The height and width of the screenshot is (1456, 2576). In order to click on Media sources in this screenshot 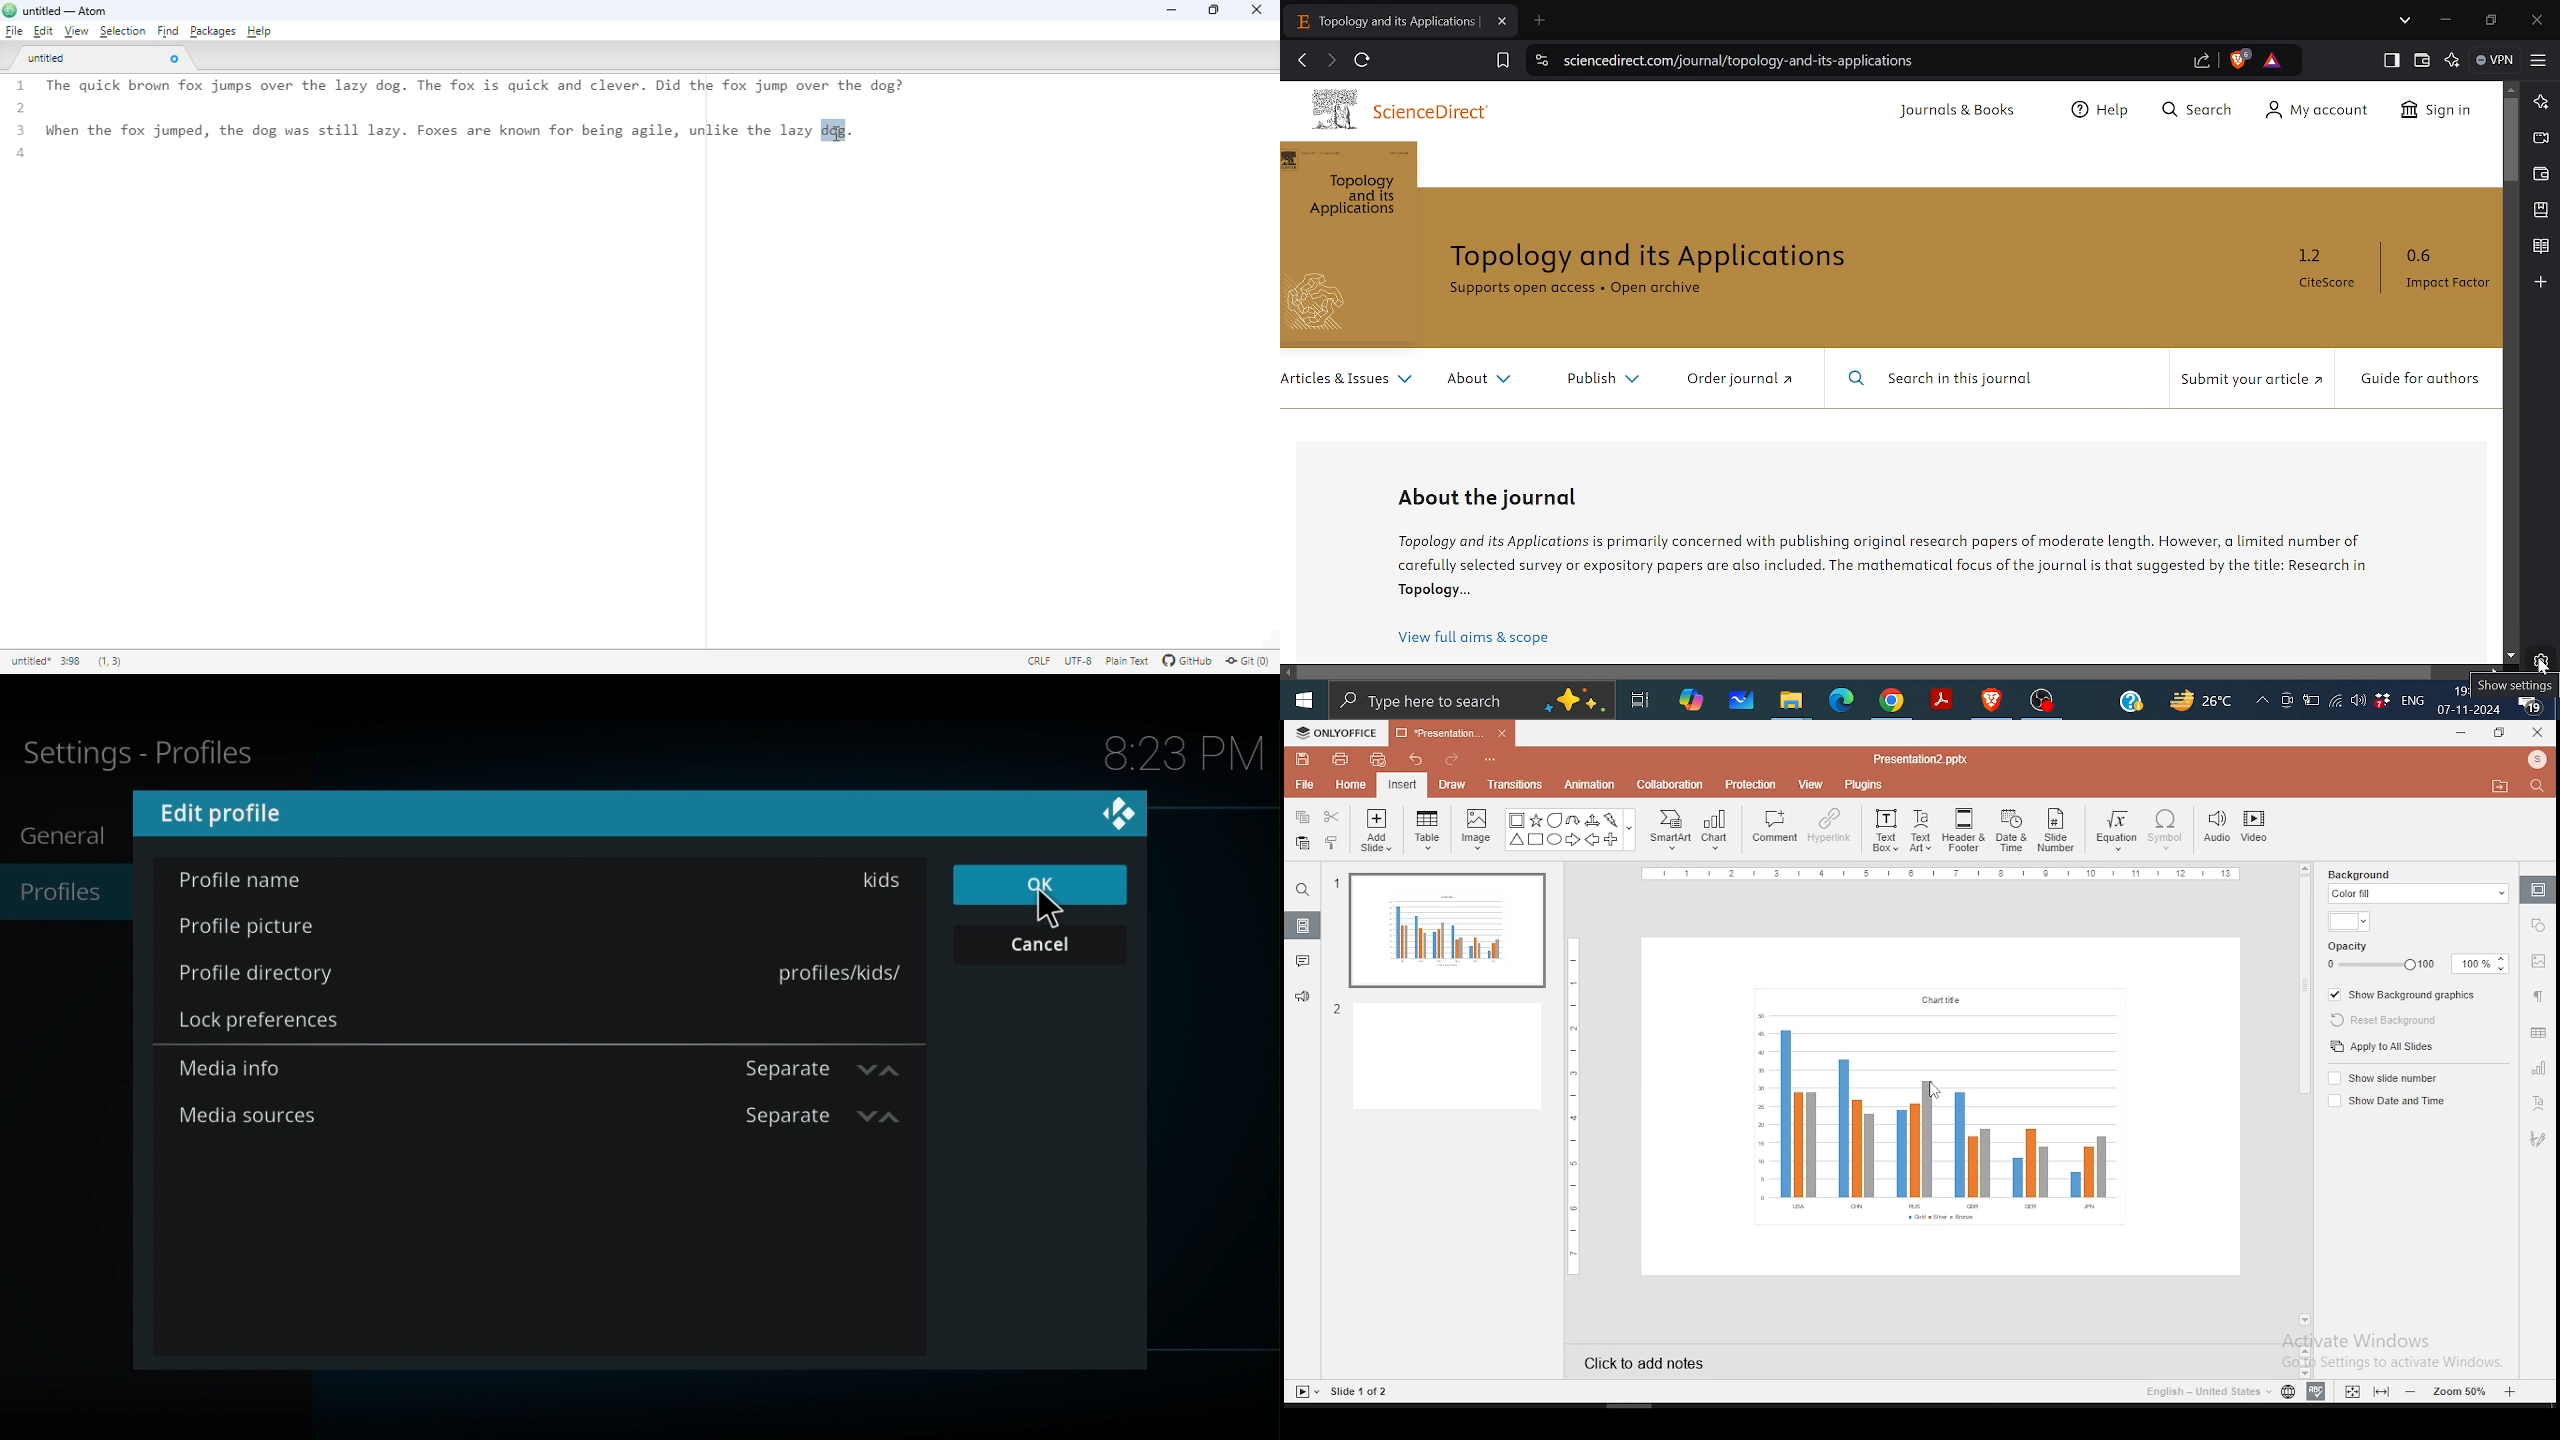, I will do `click(250, 1117)`.